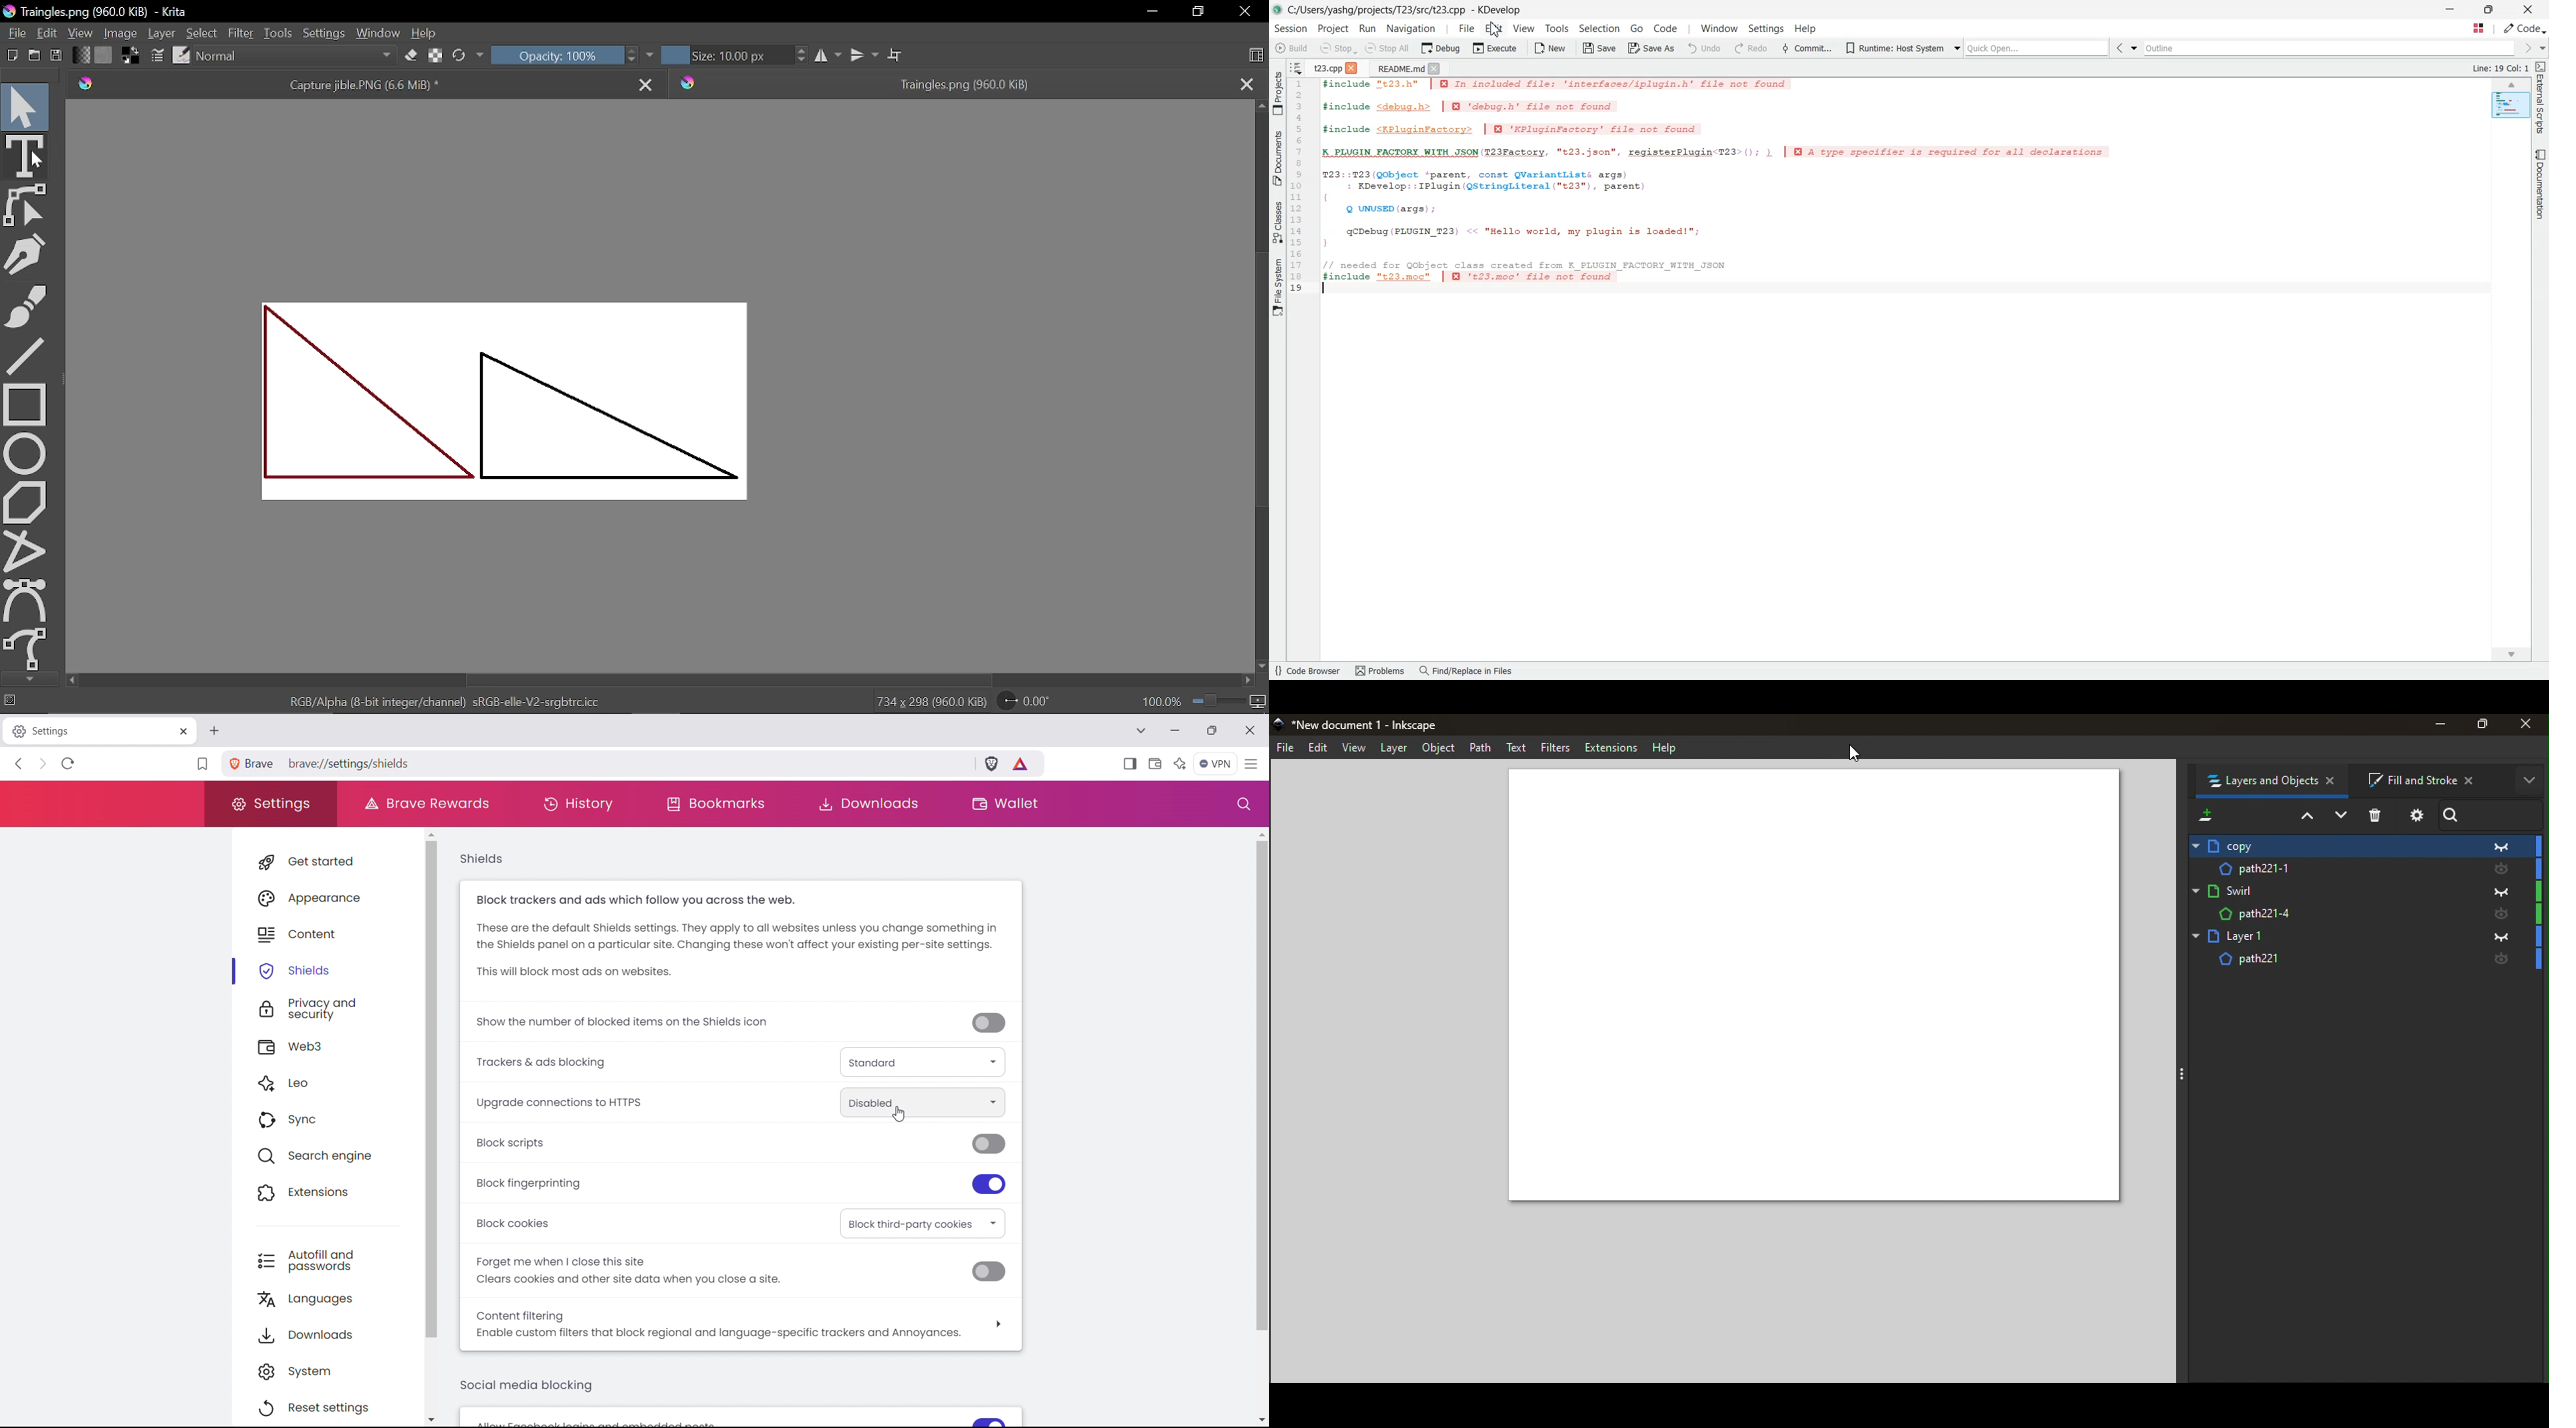  I want to click on click to go back forward to see history , so click(41, 763).